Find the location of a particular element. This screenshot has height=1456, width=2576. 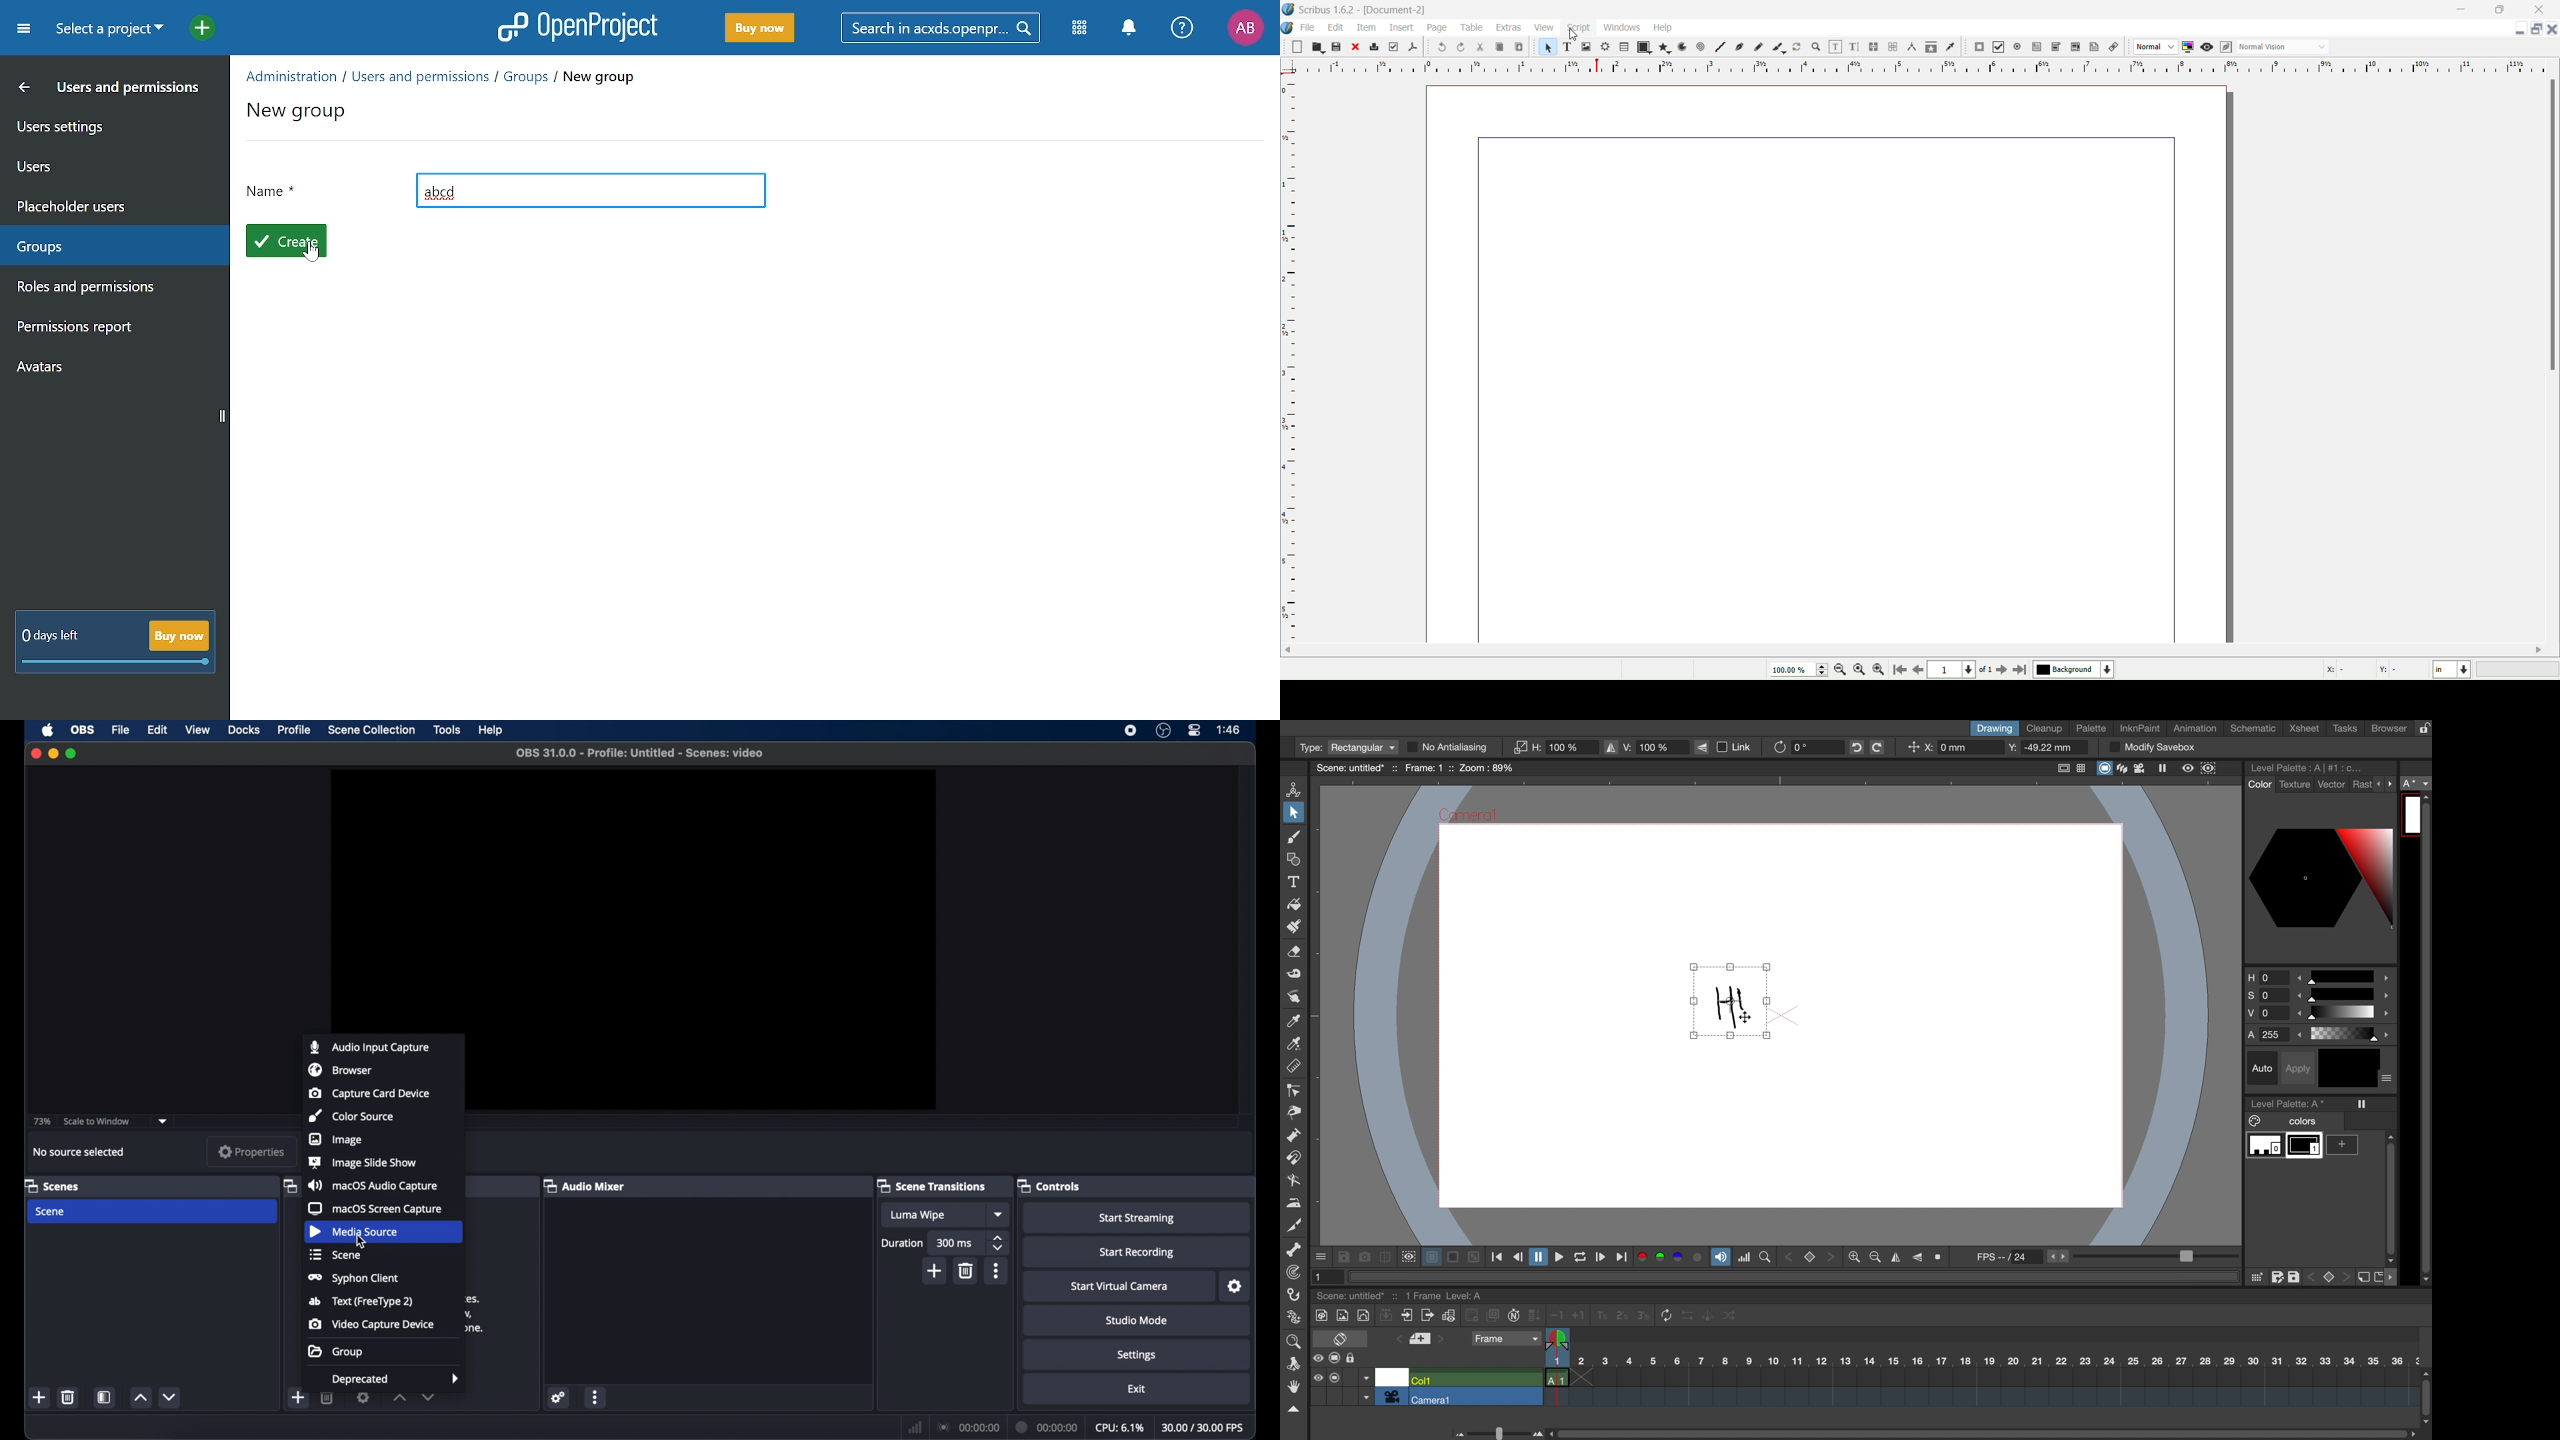

Bezier Curve is located at coordinates (1739, 47).